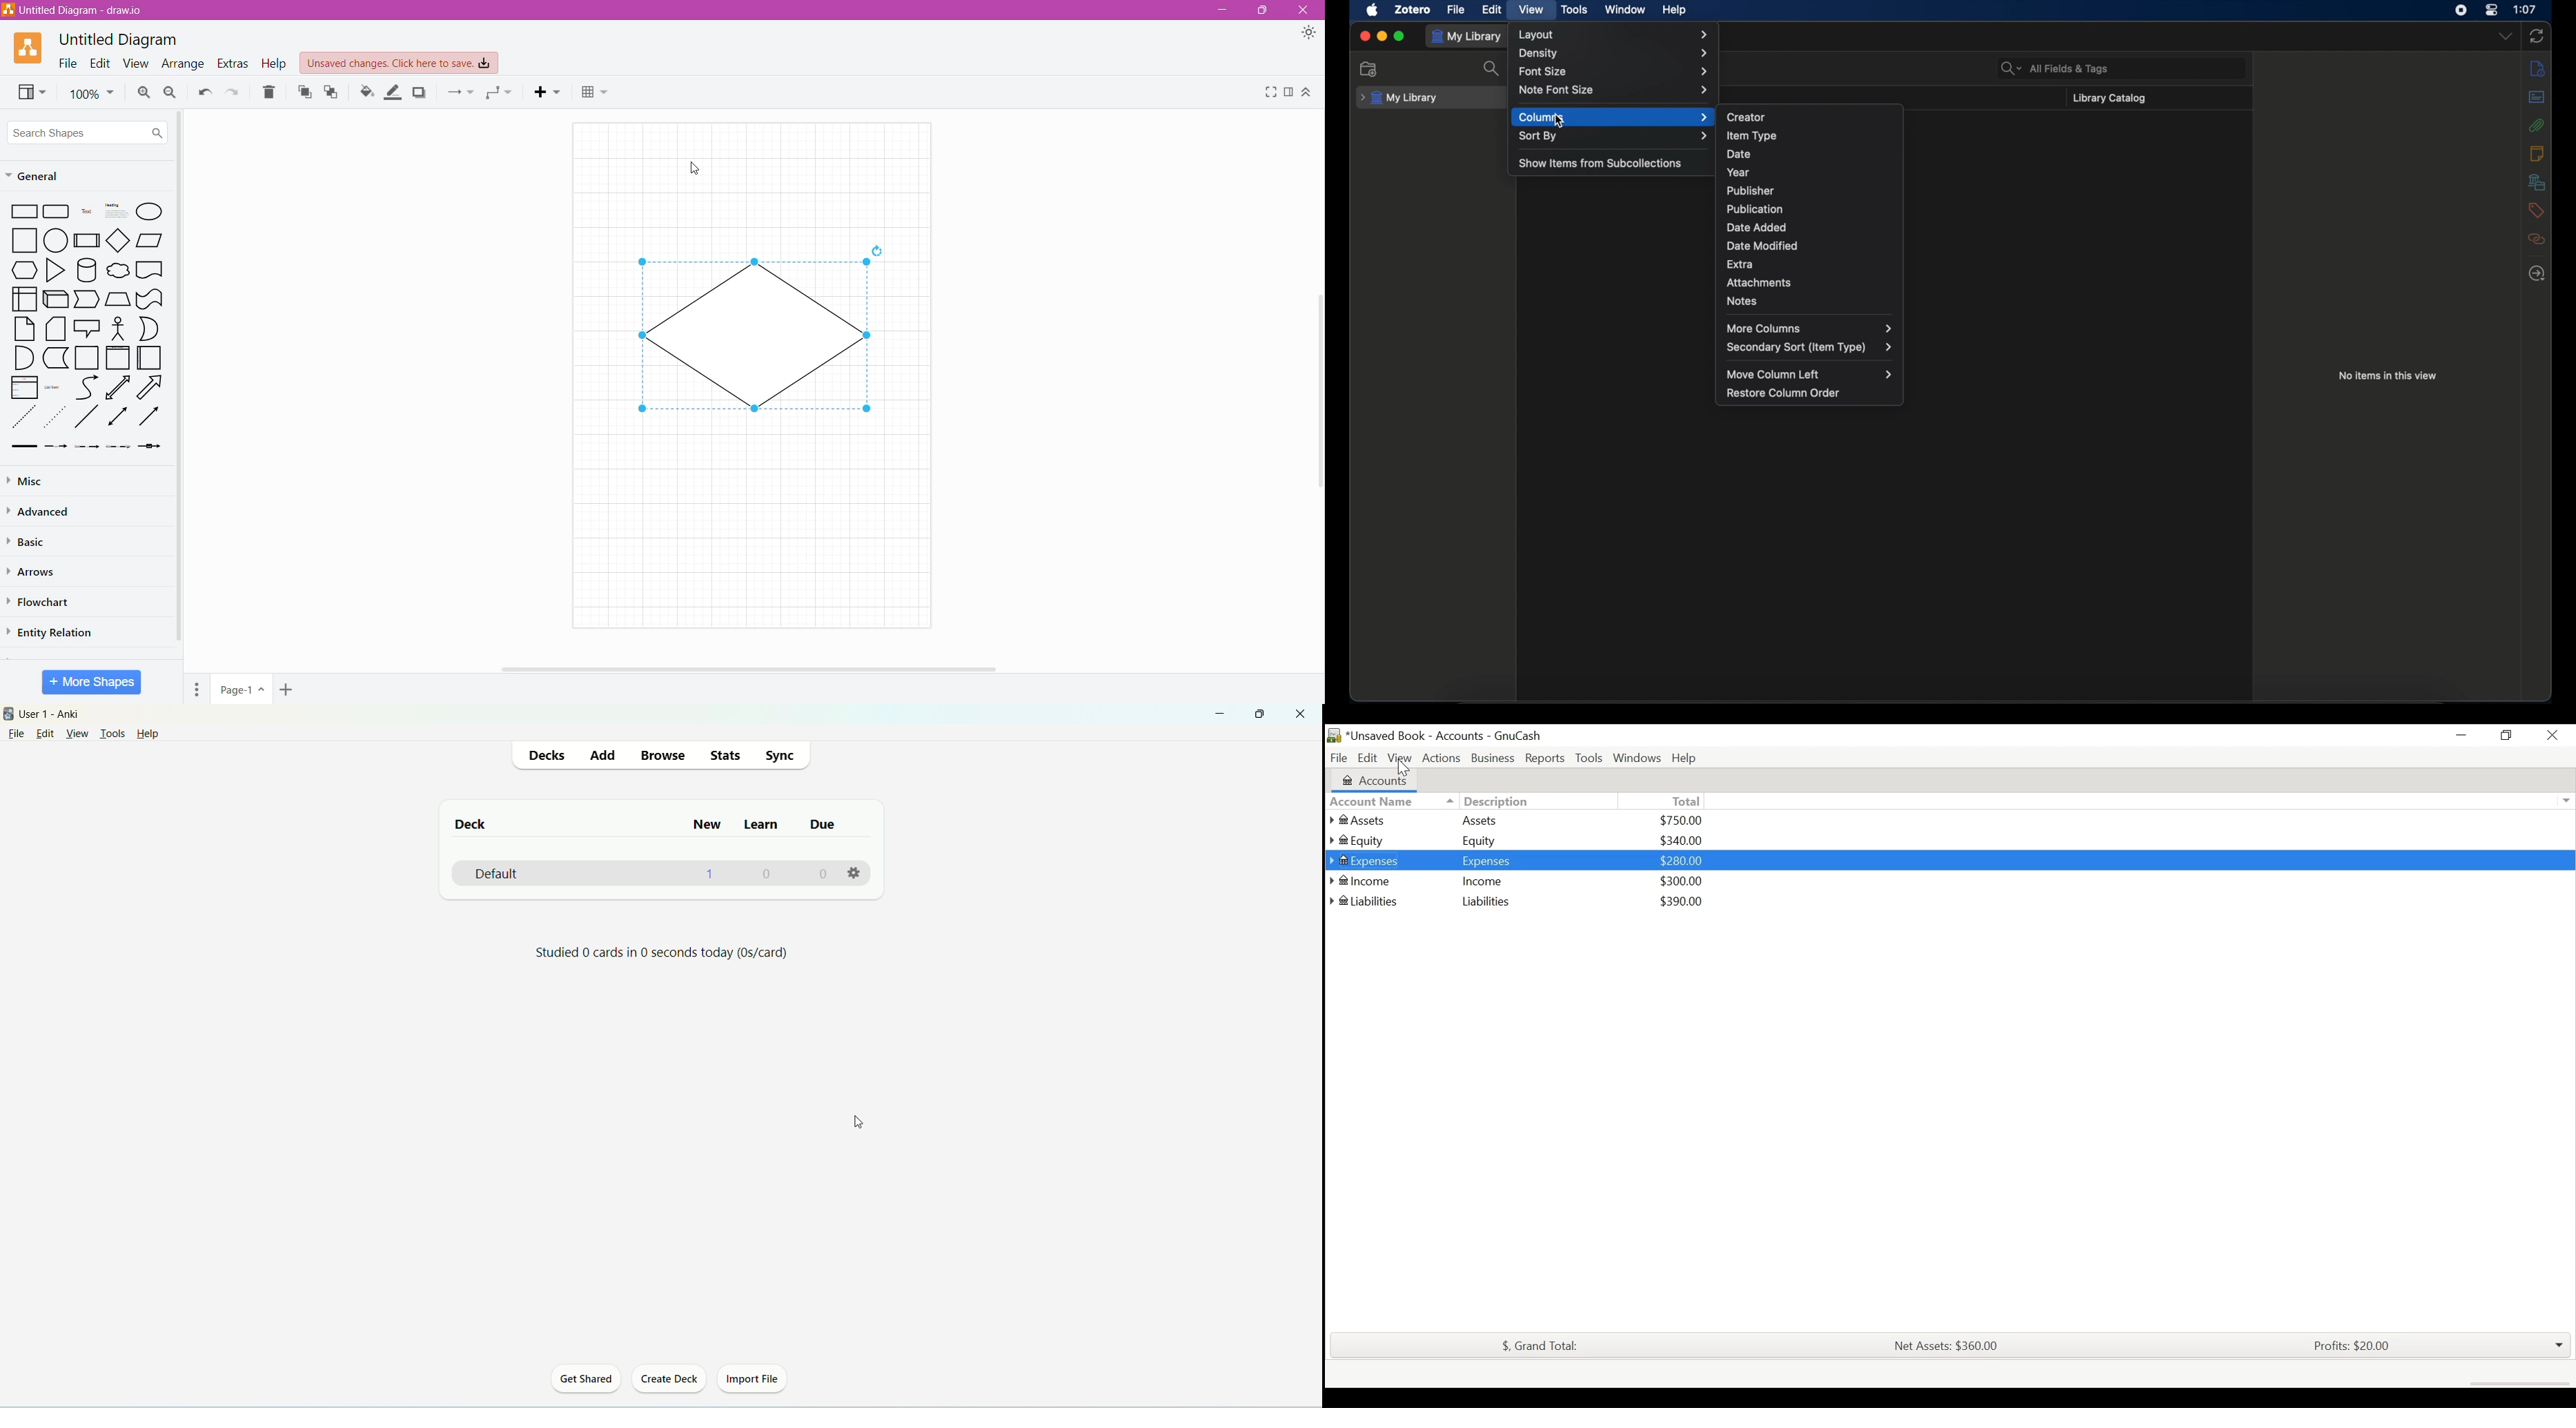 The width and height of the screenshot is (2576, 1428). Describe the element at coordinates (23, 358) in the screenshot. I see `And` at that location.